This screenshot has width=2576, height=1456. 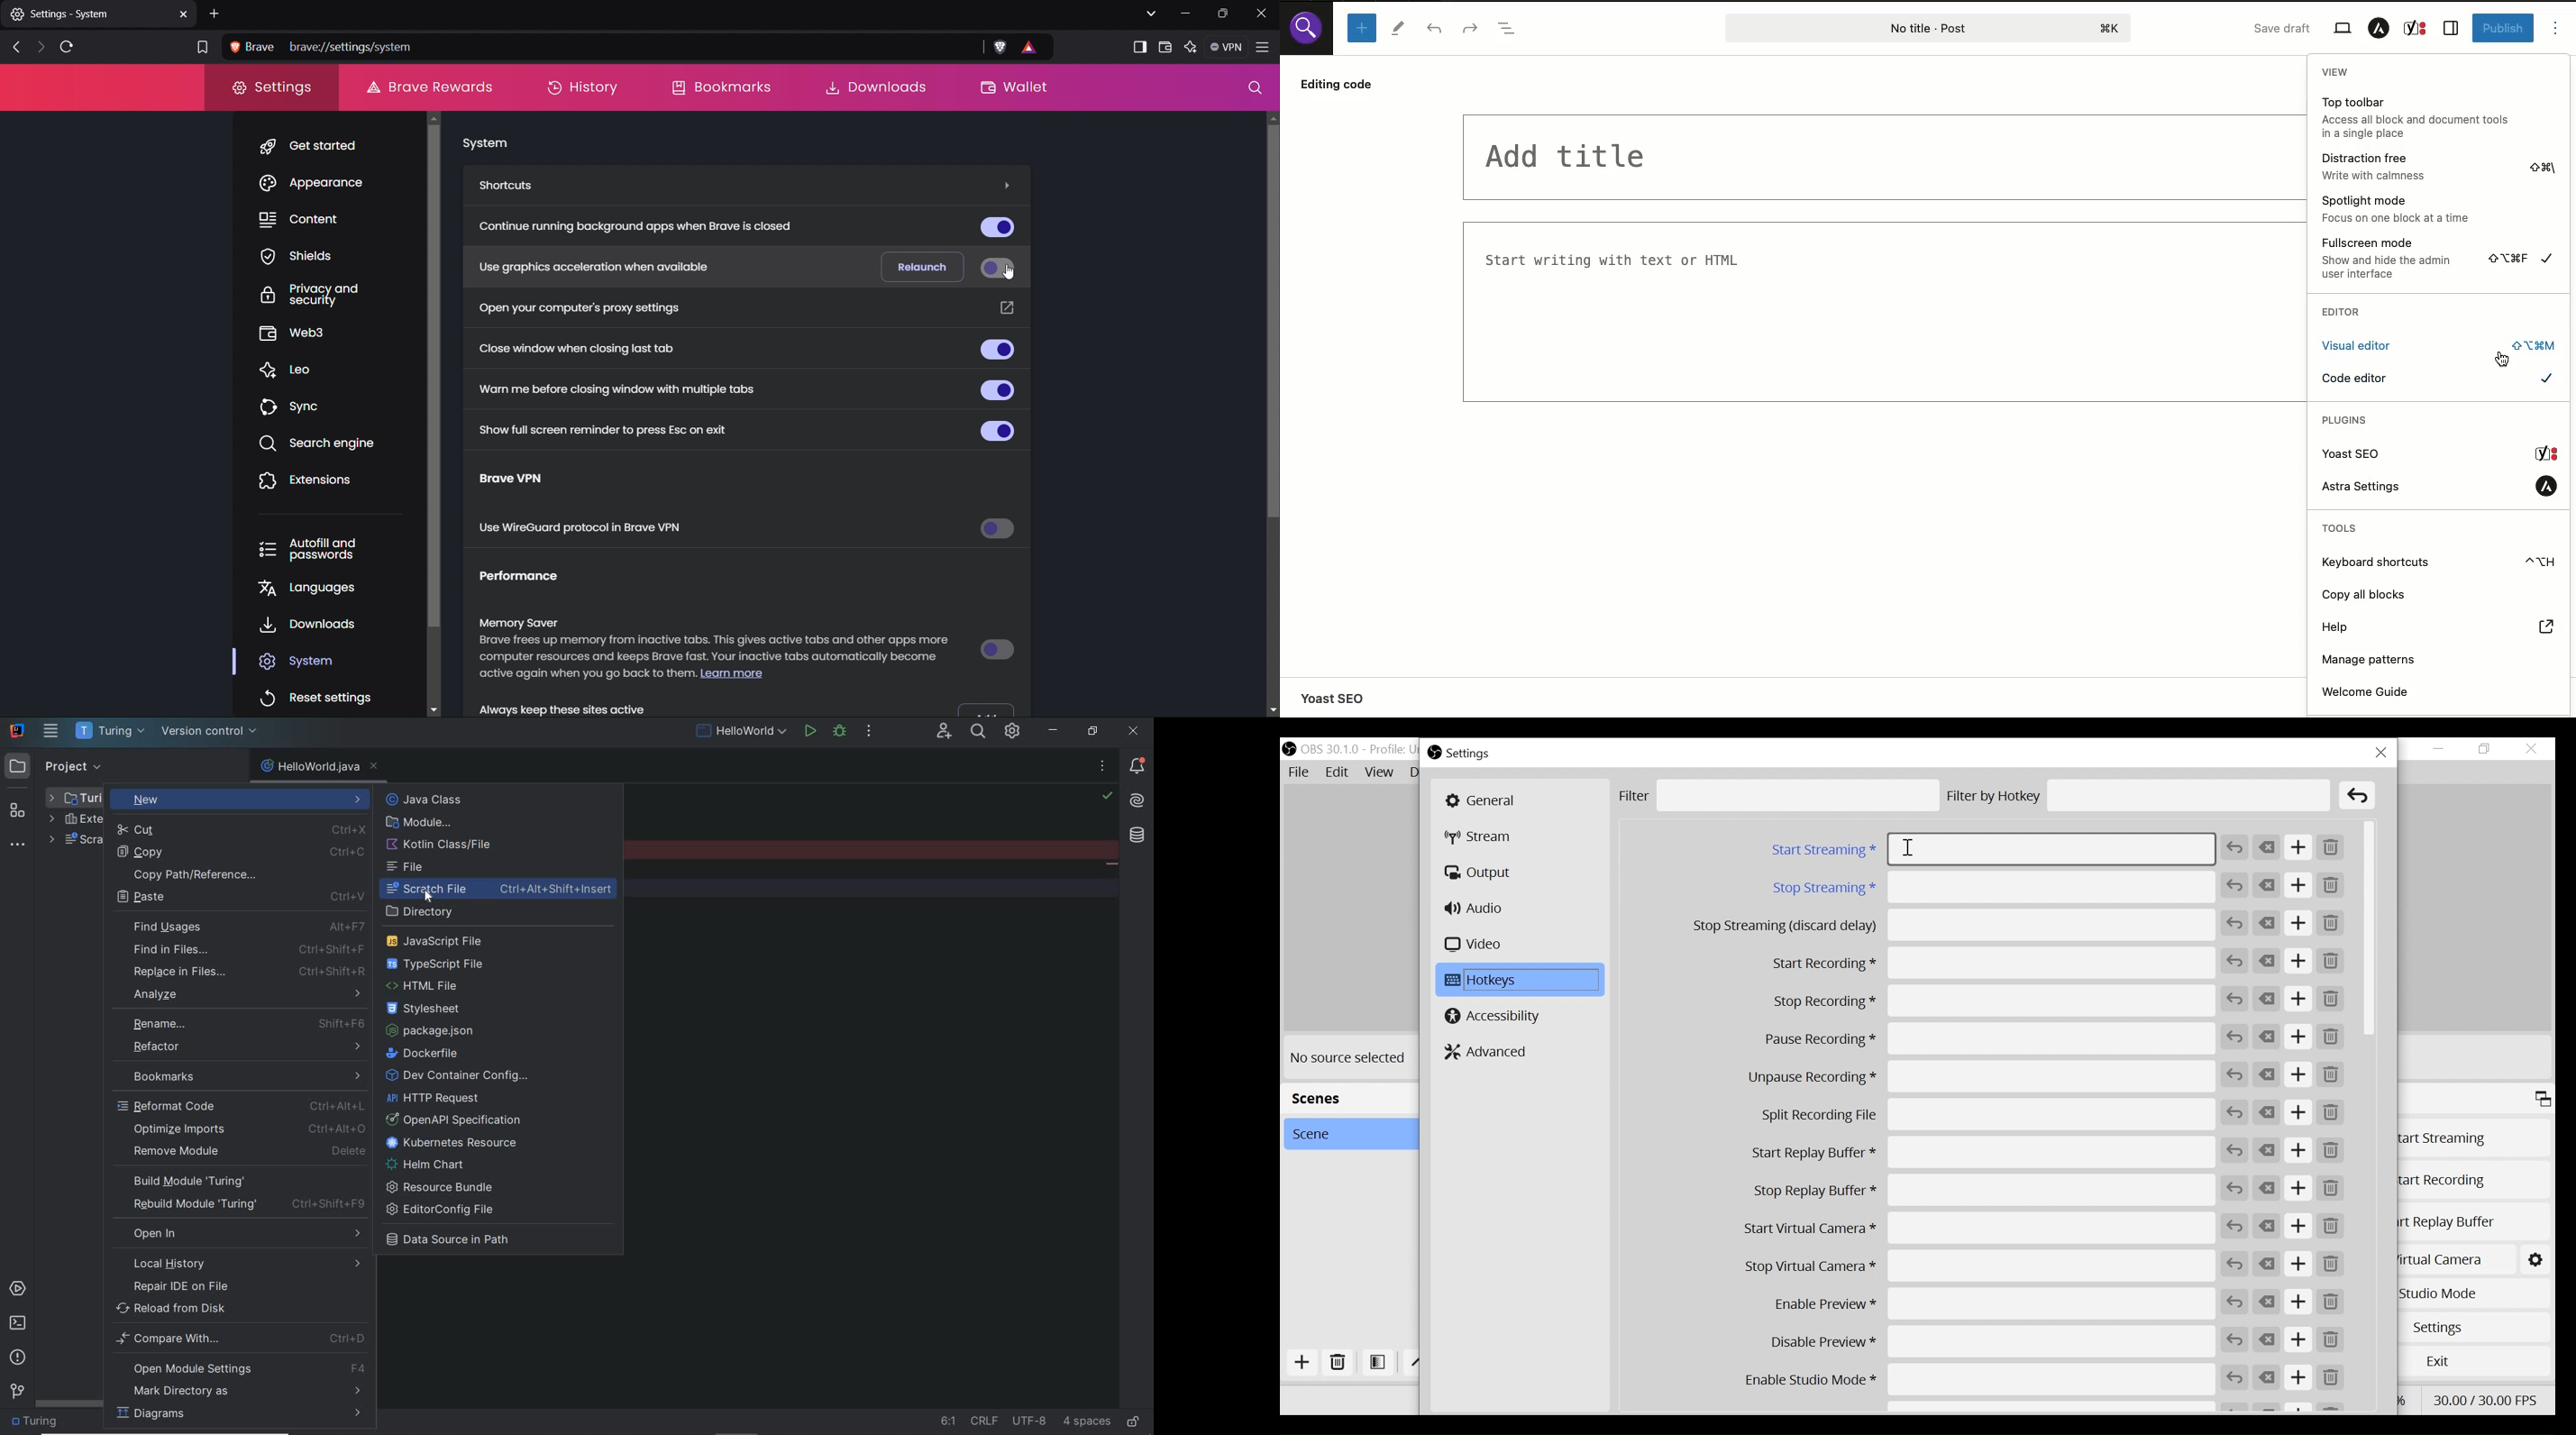 What do you see at coordinates (2235, 1377) in the screenshot?
I see `Revert` at bounding box center [2235, 1377].